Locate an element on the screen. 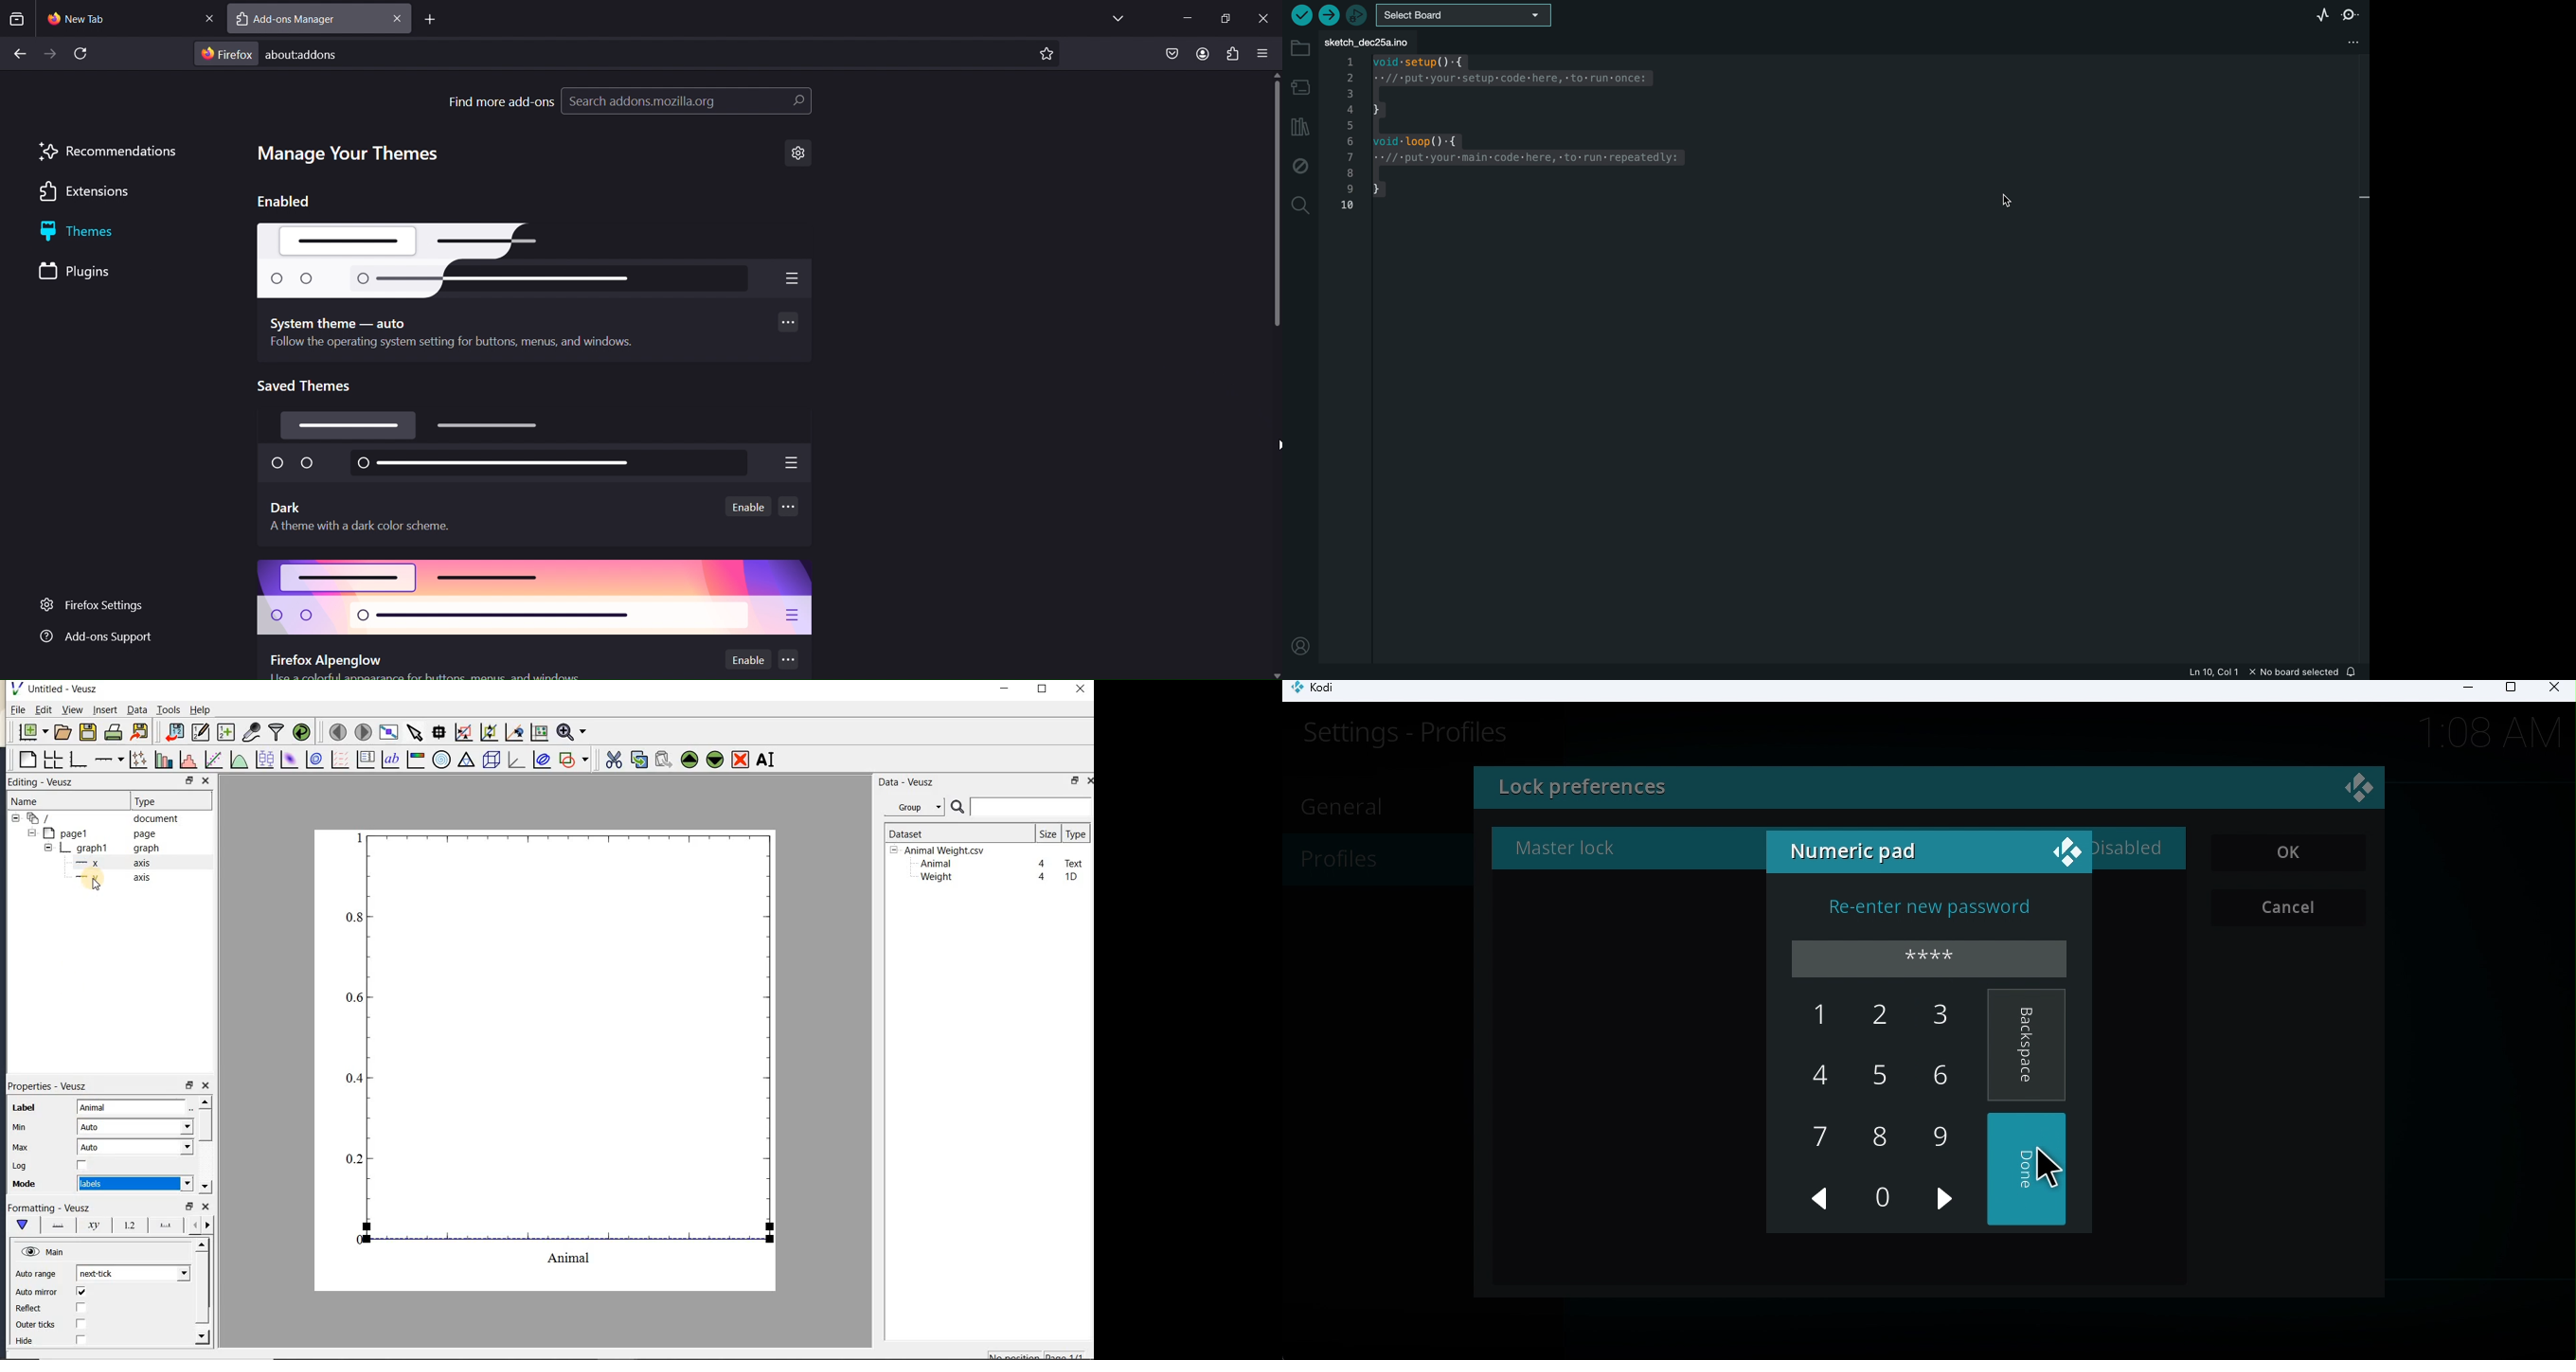 The height and width of the screenshot is (1372, 2576). account is located at coordinates (1202, 55).